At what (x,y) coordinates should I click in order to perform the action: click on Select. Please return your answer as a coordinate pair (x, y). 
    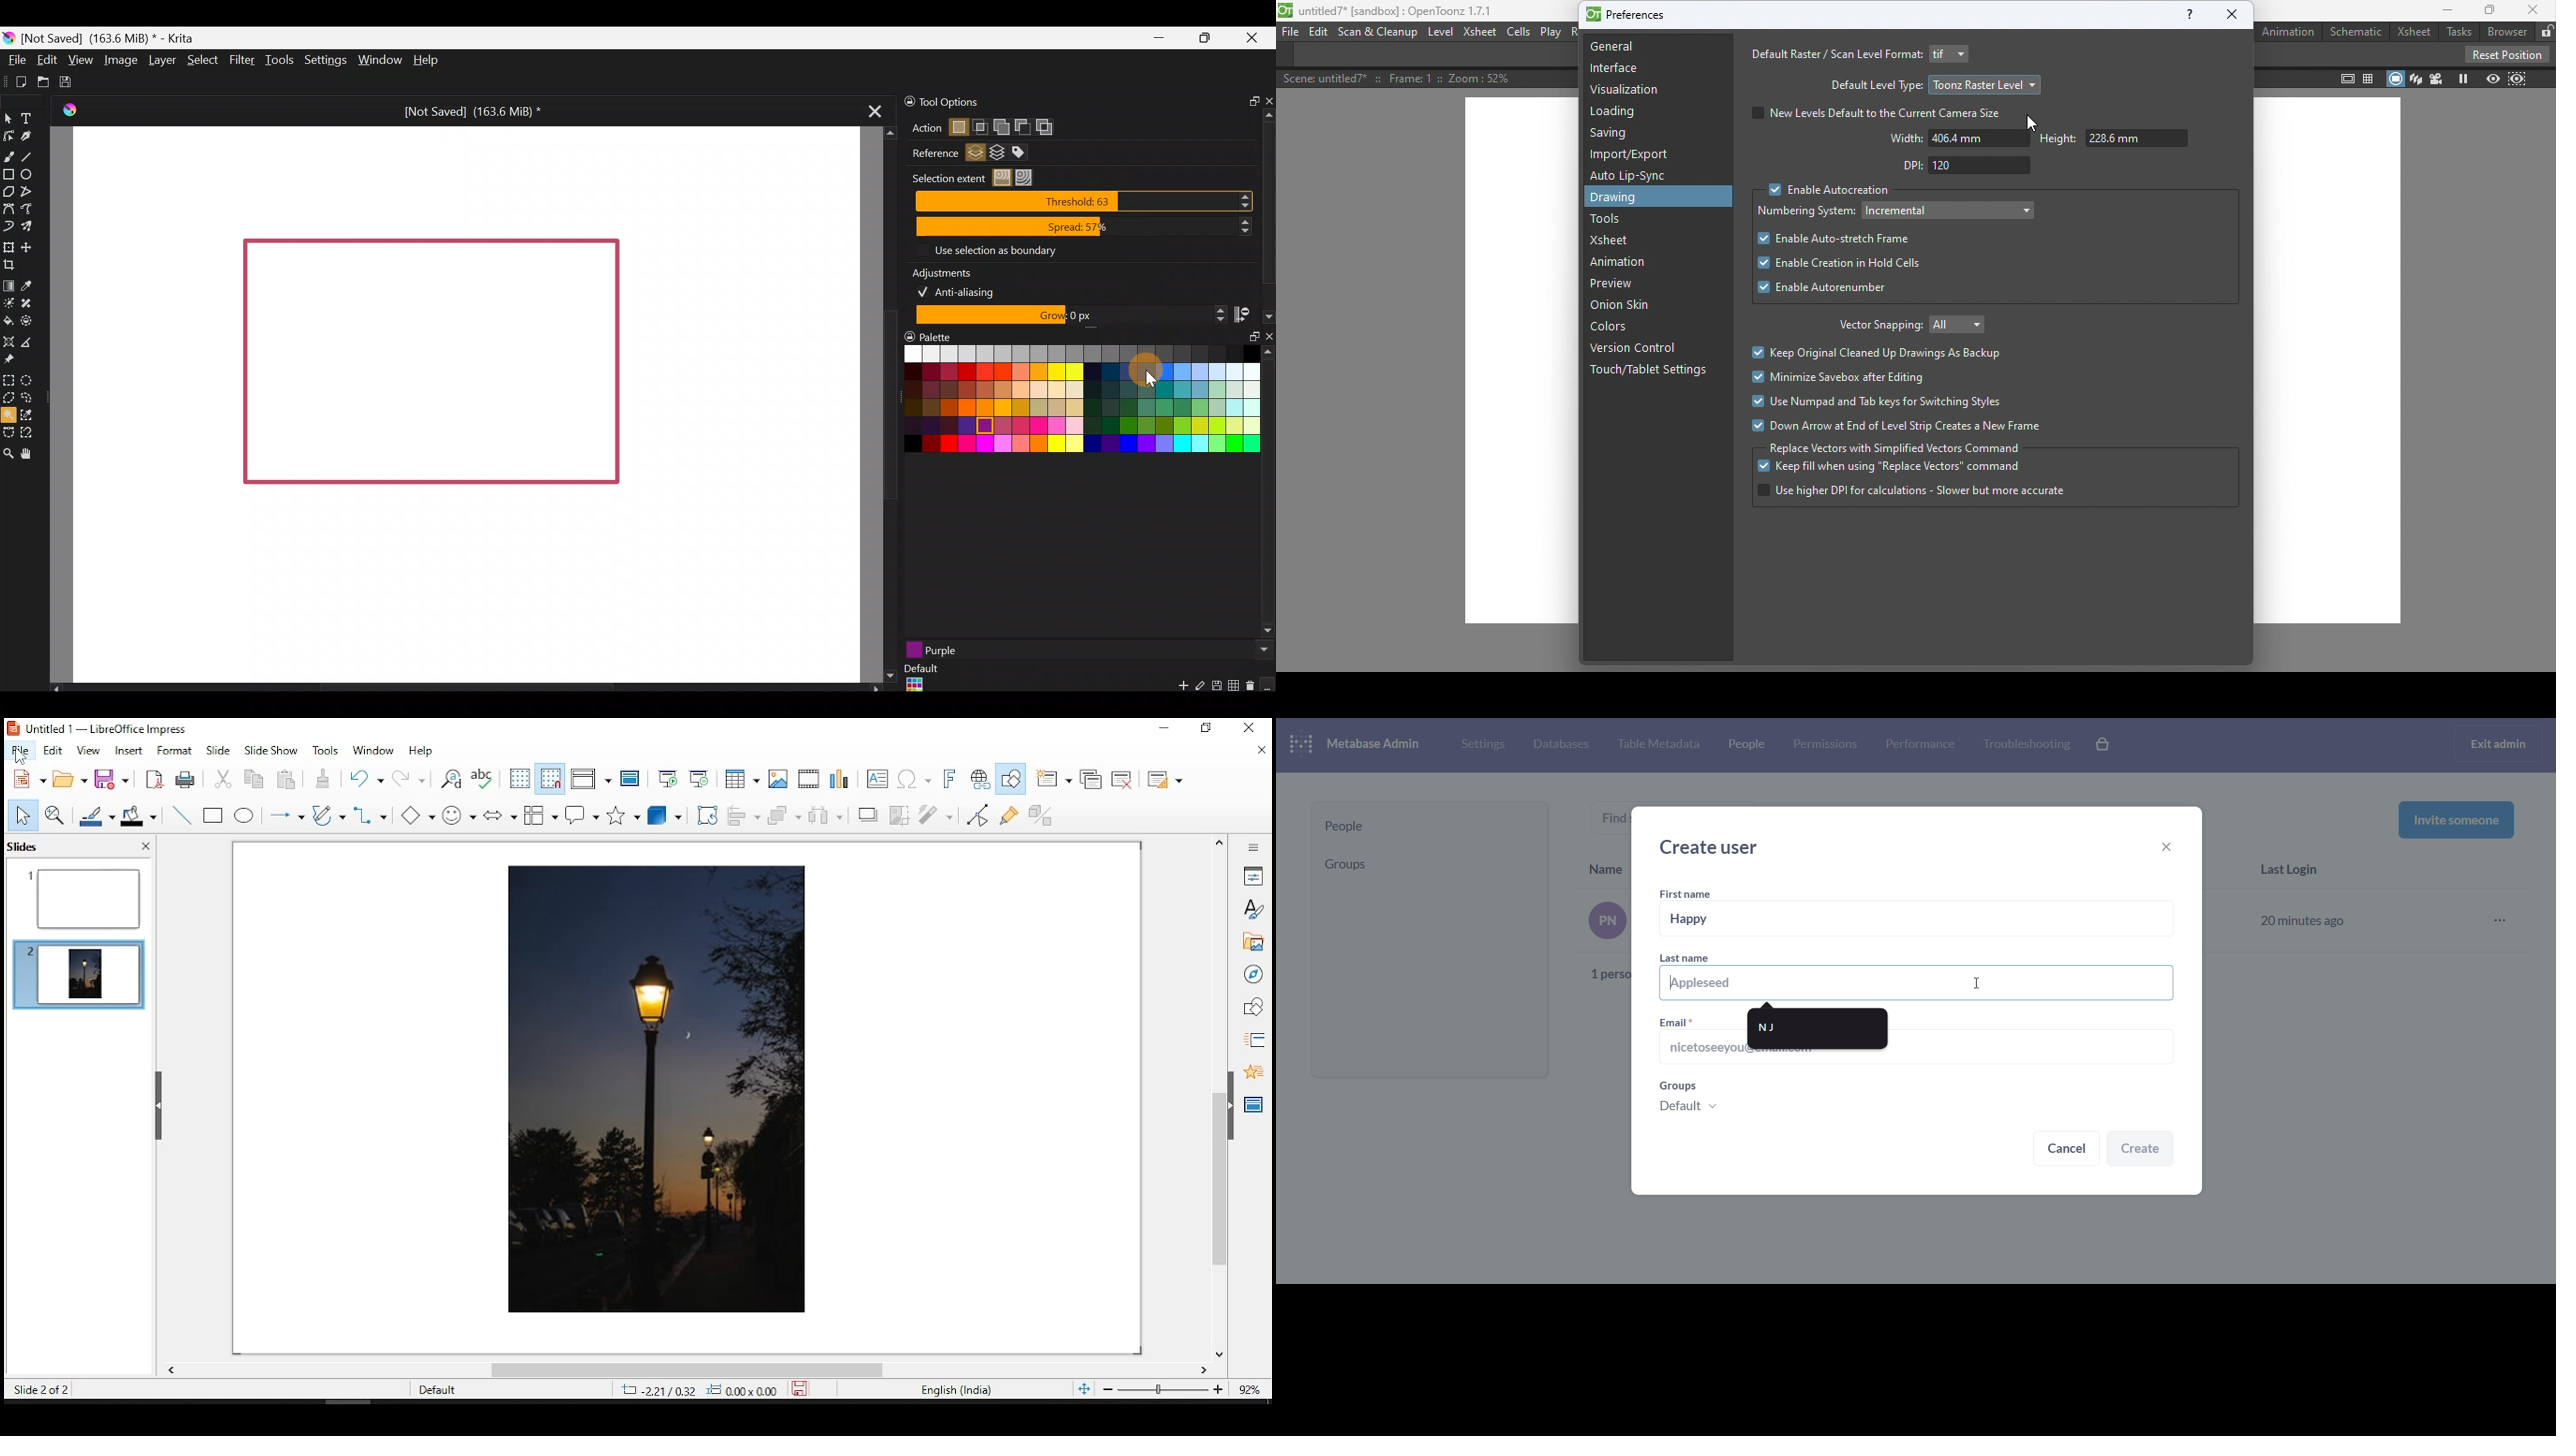
    Looking at the image, I should click on (201, 60).